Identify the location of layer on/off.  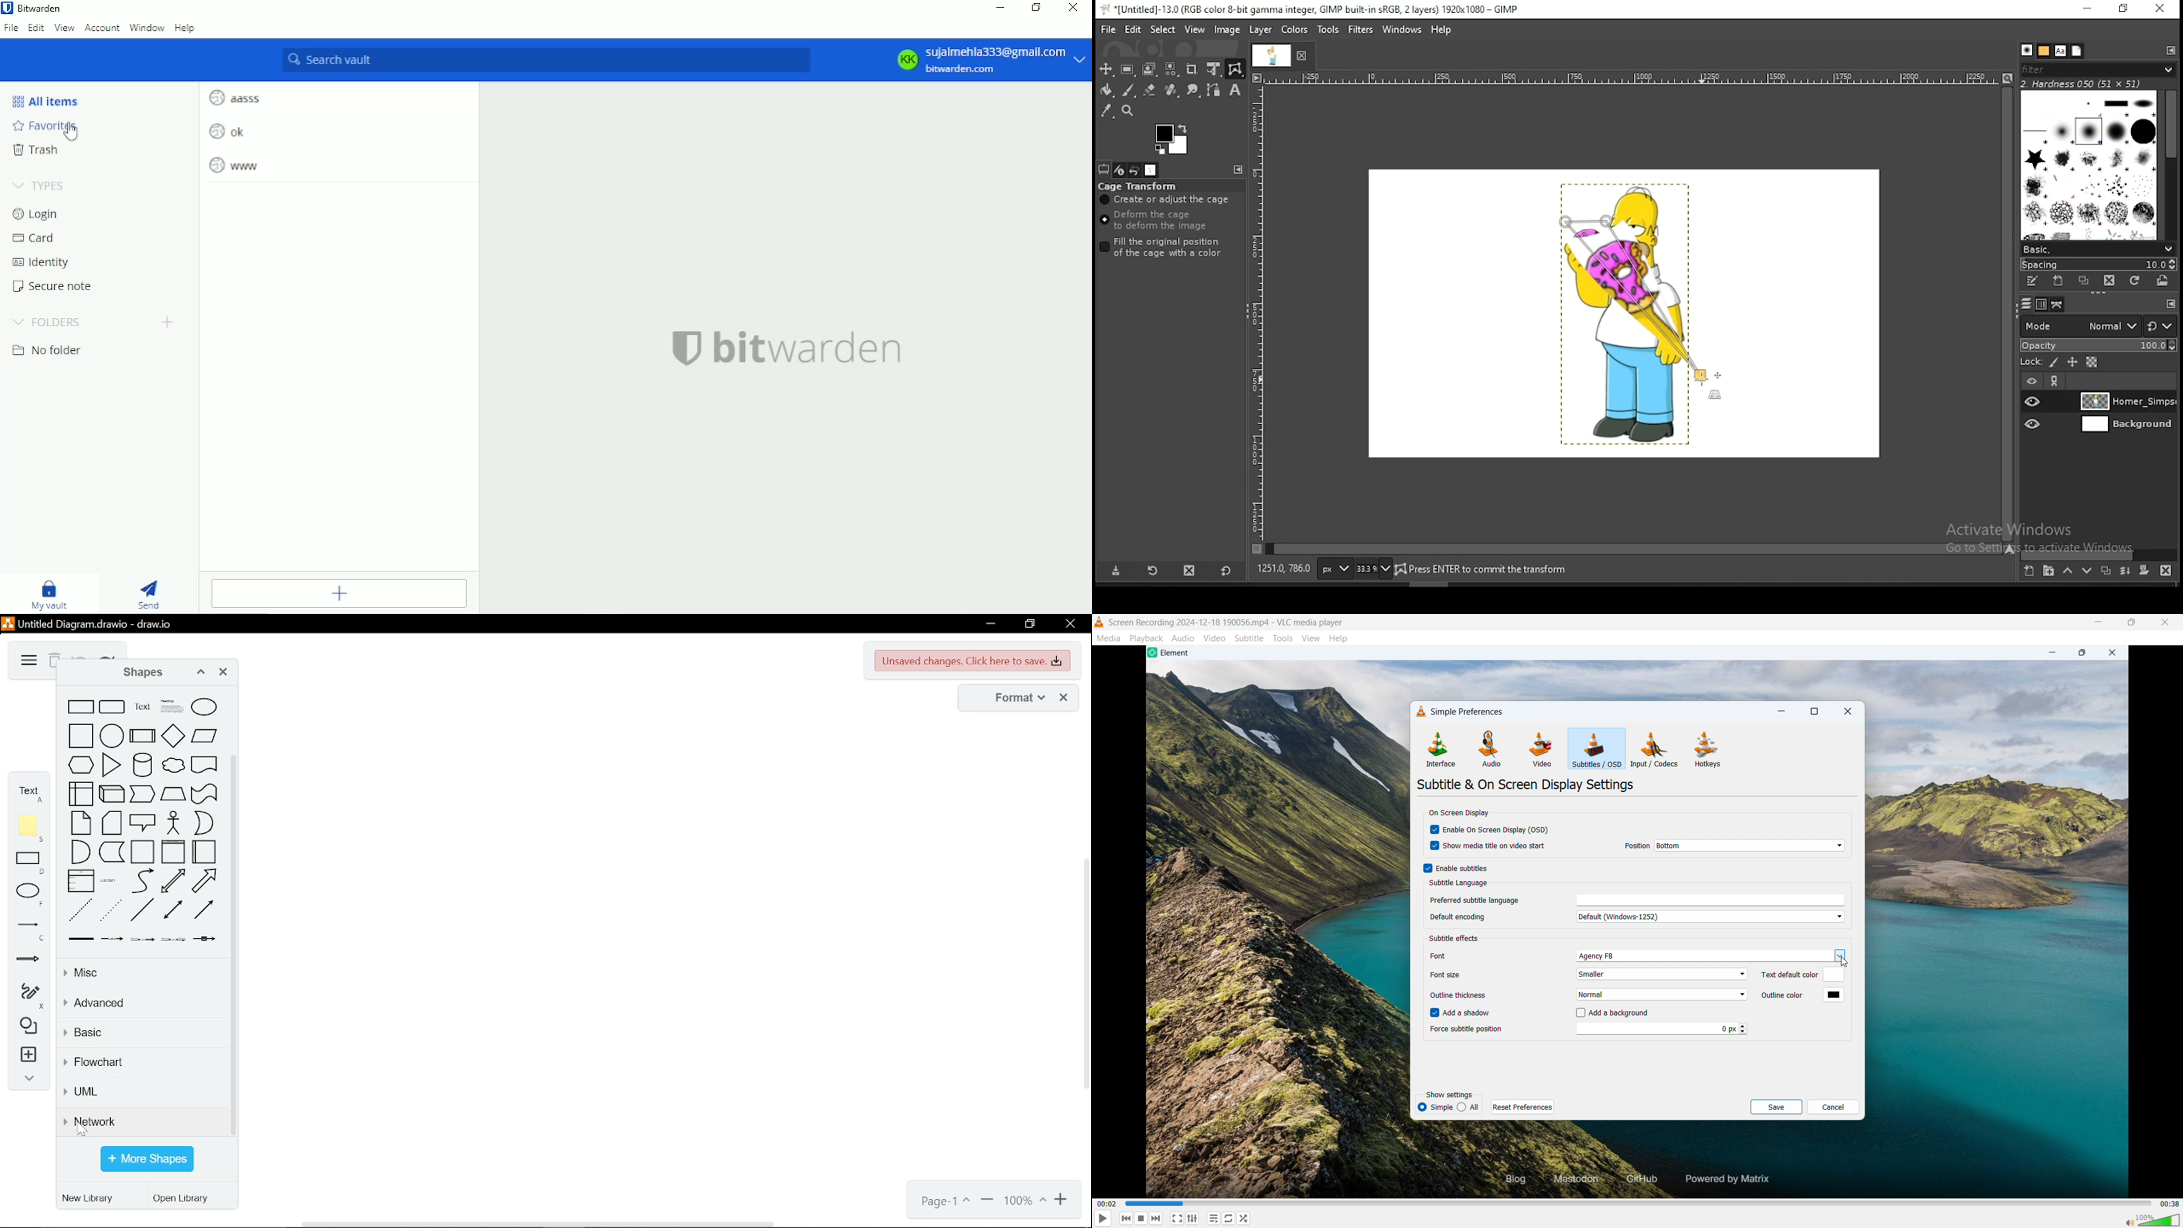
(2032, 380).